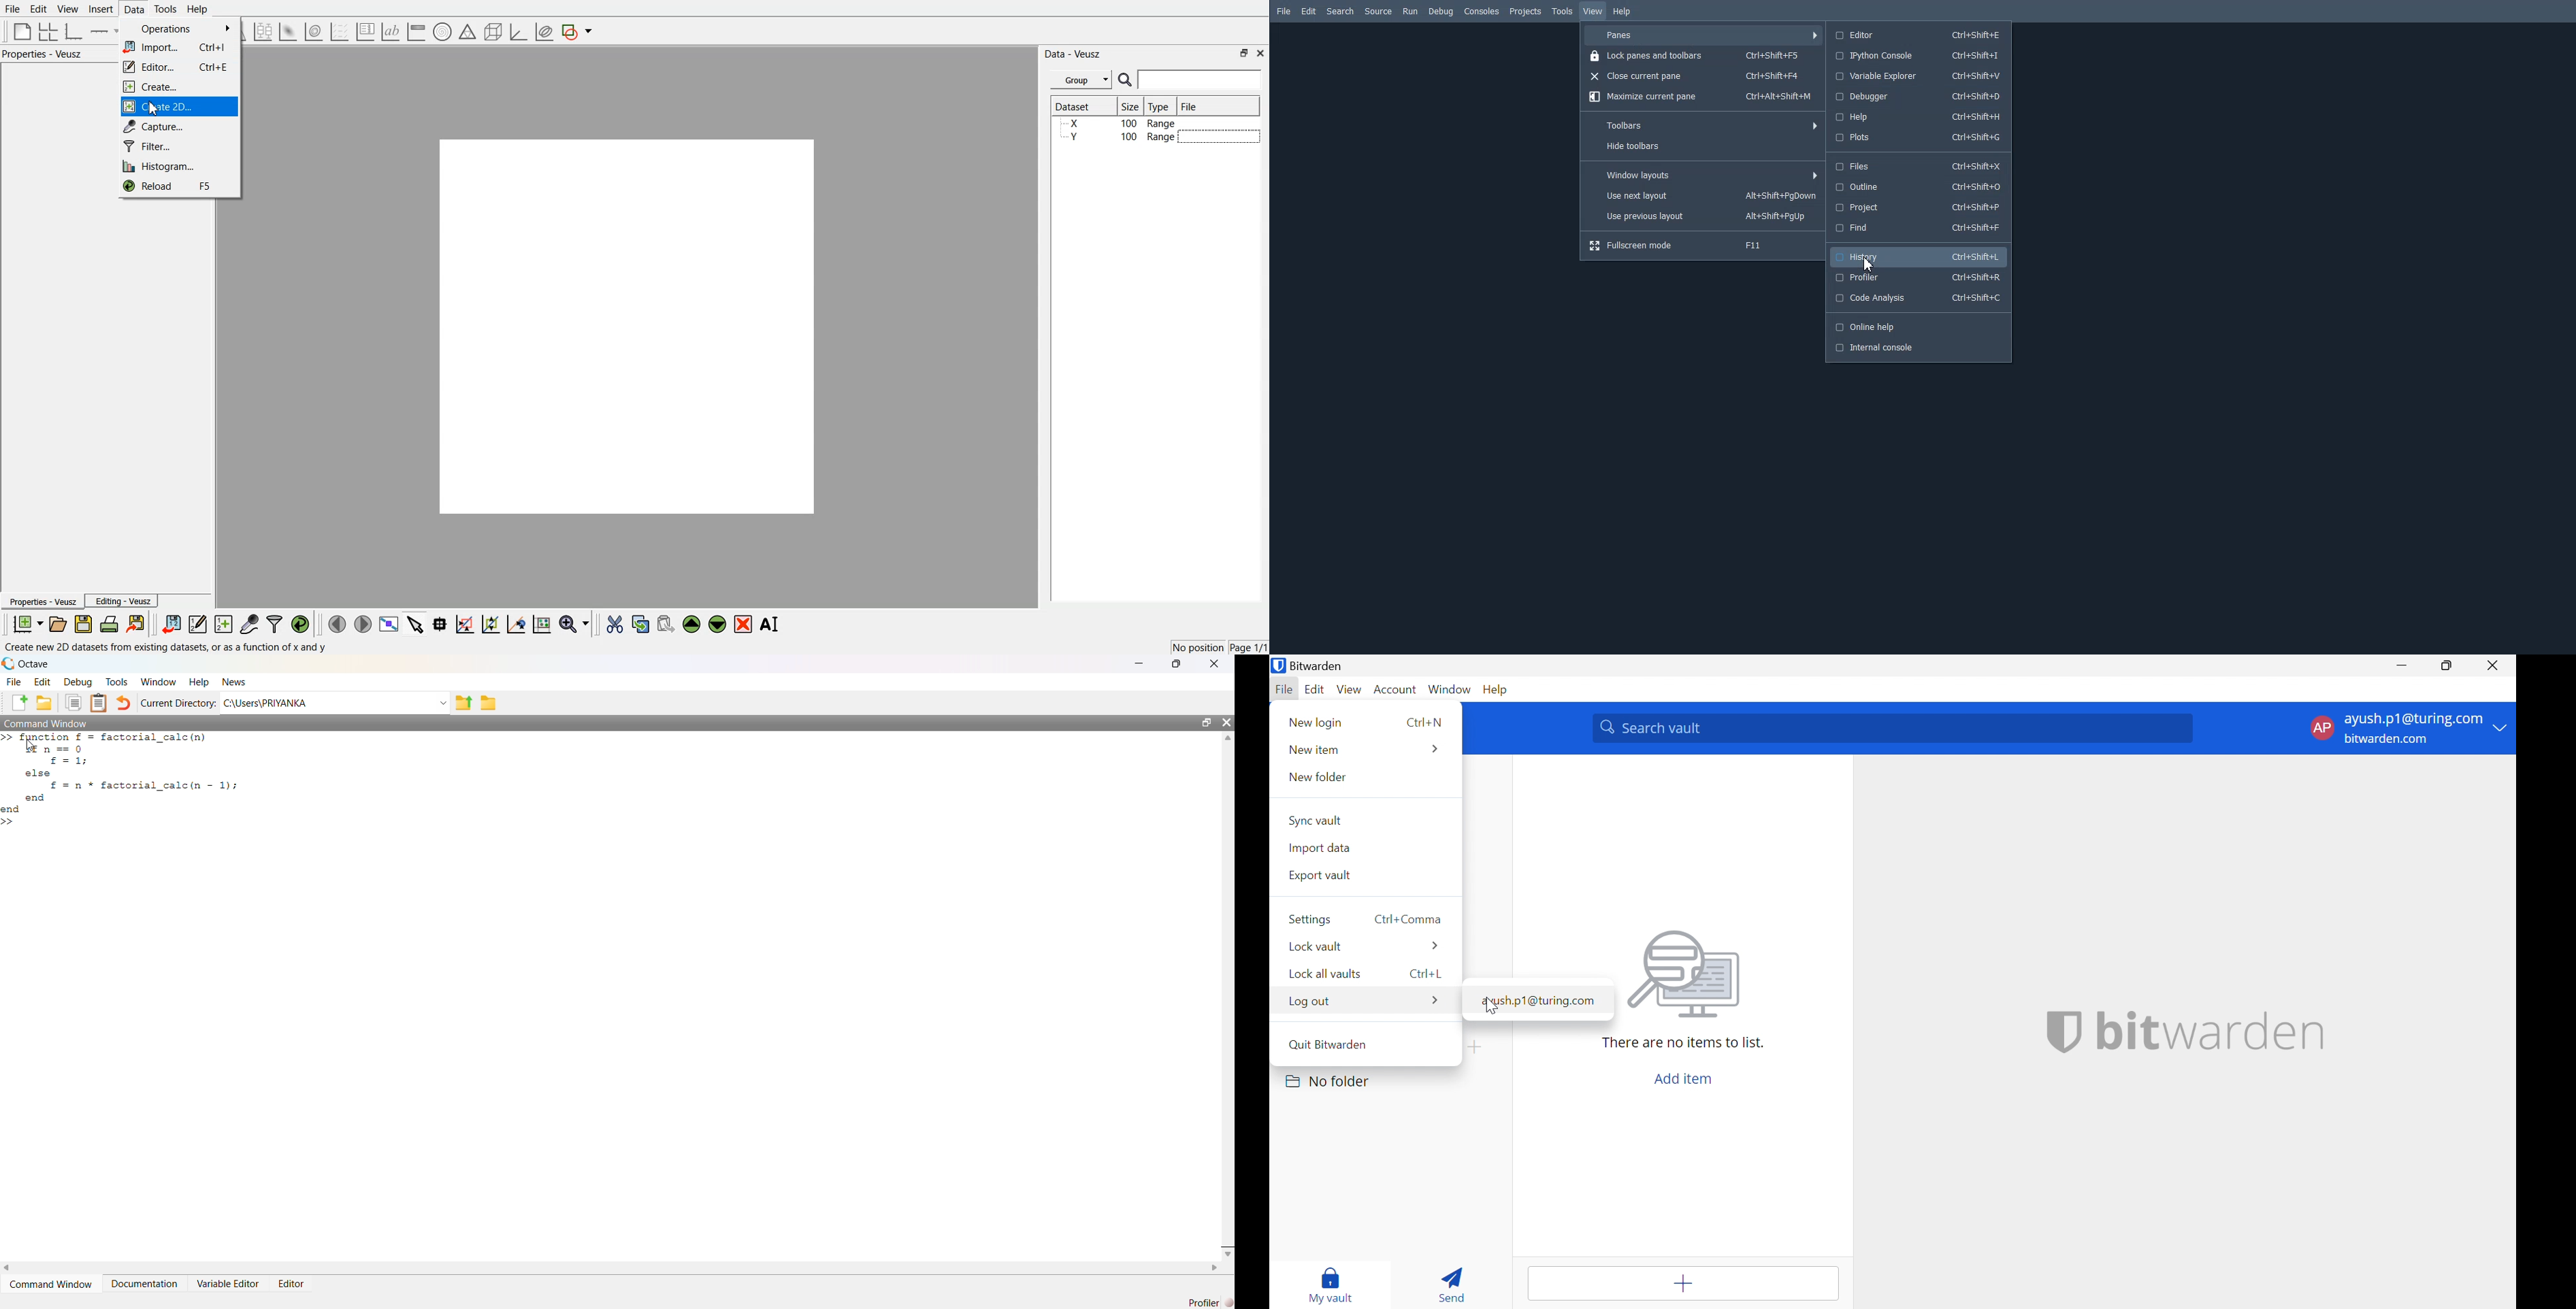 The width and height of the screenshot is (2576, 1316). I want to click on Add item, so click(1683, 1080).